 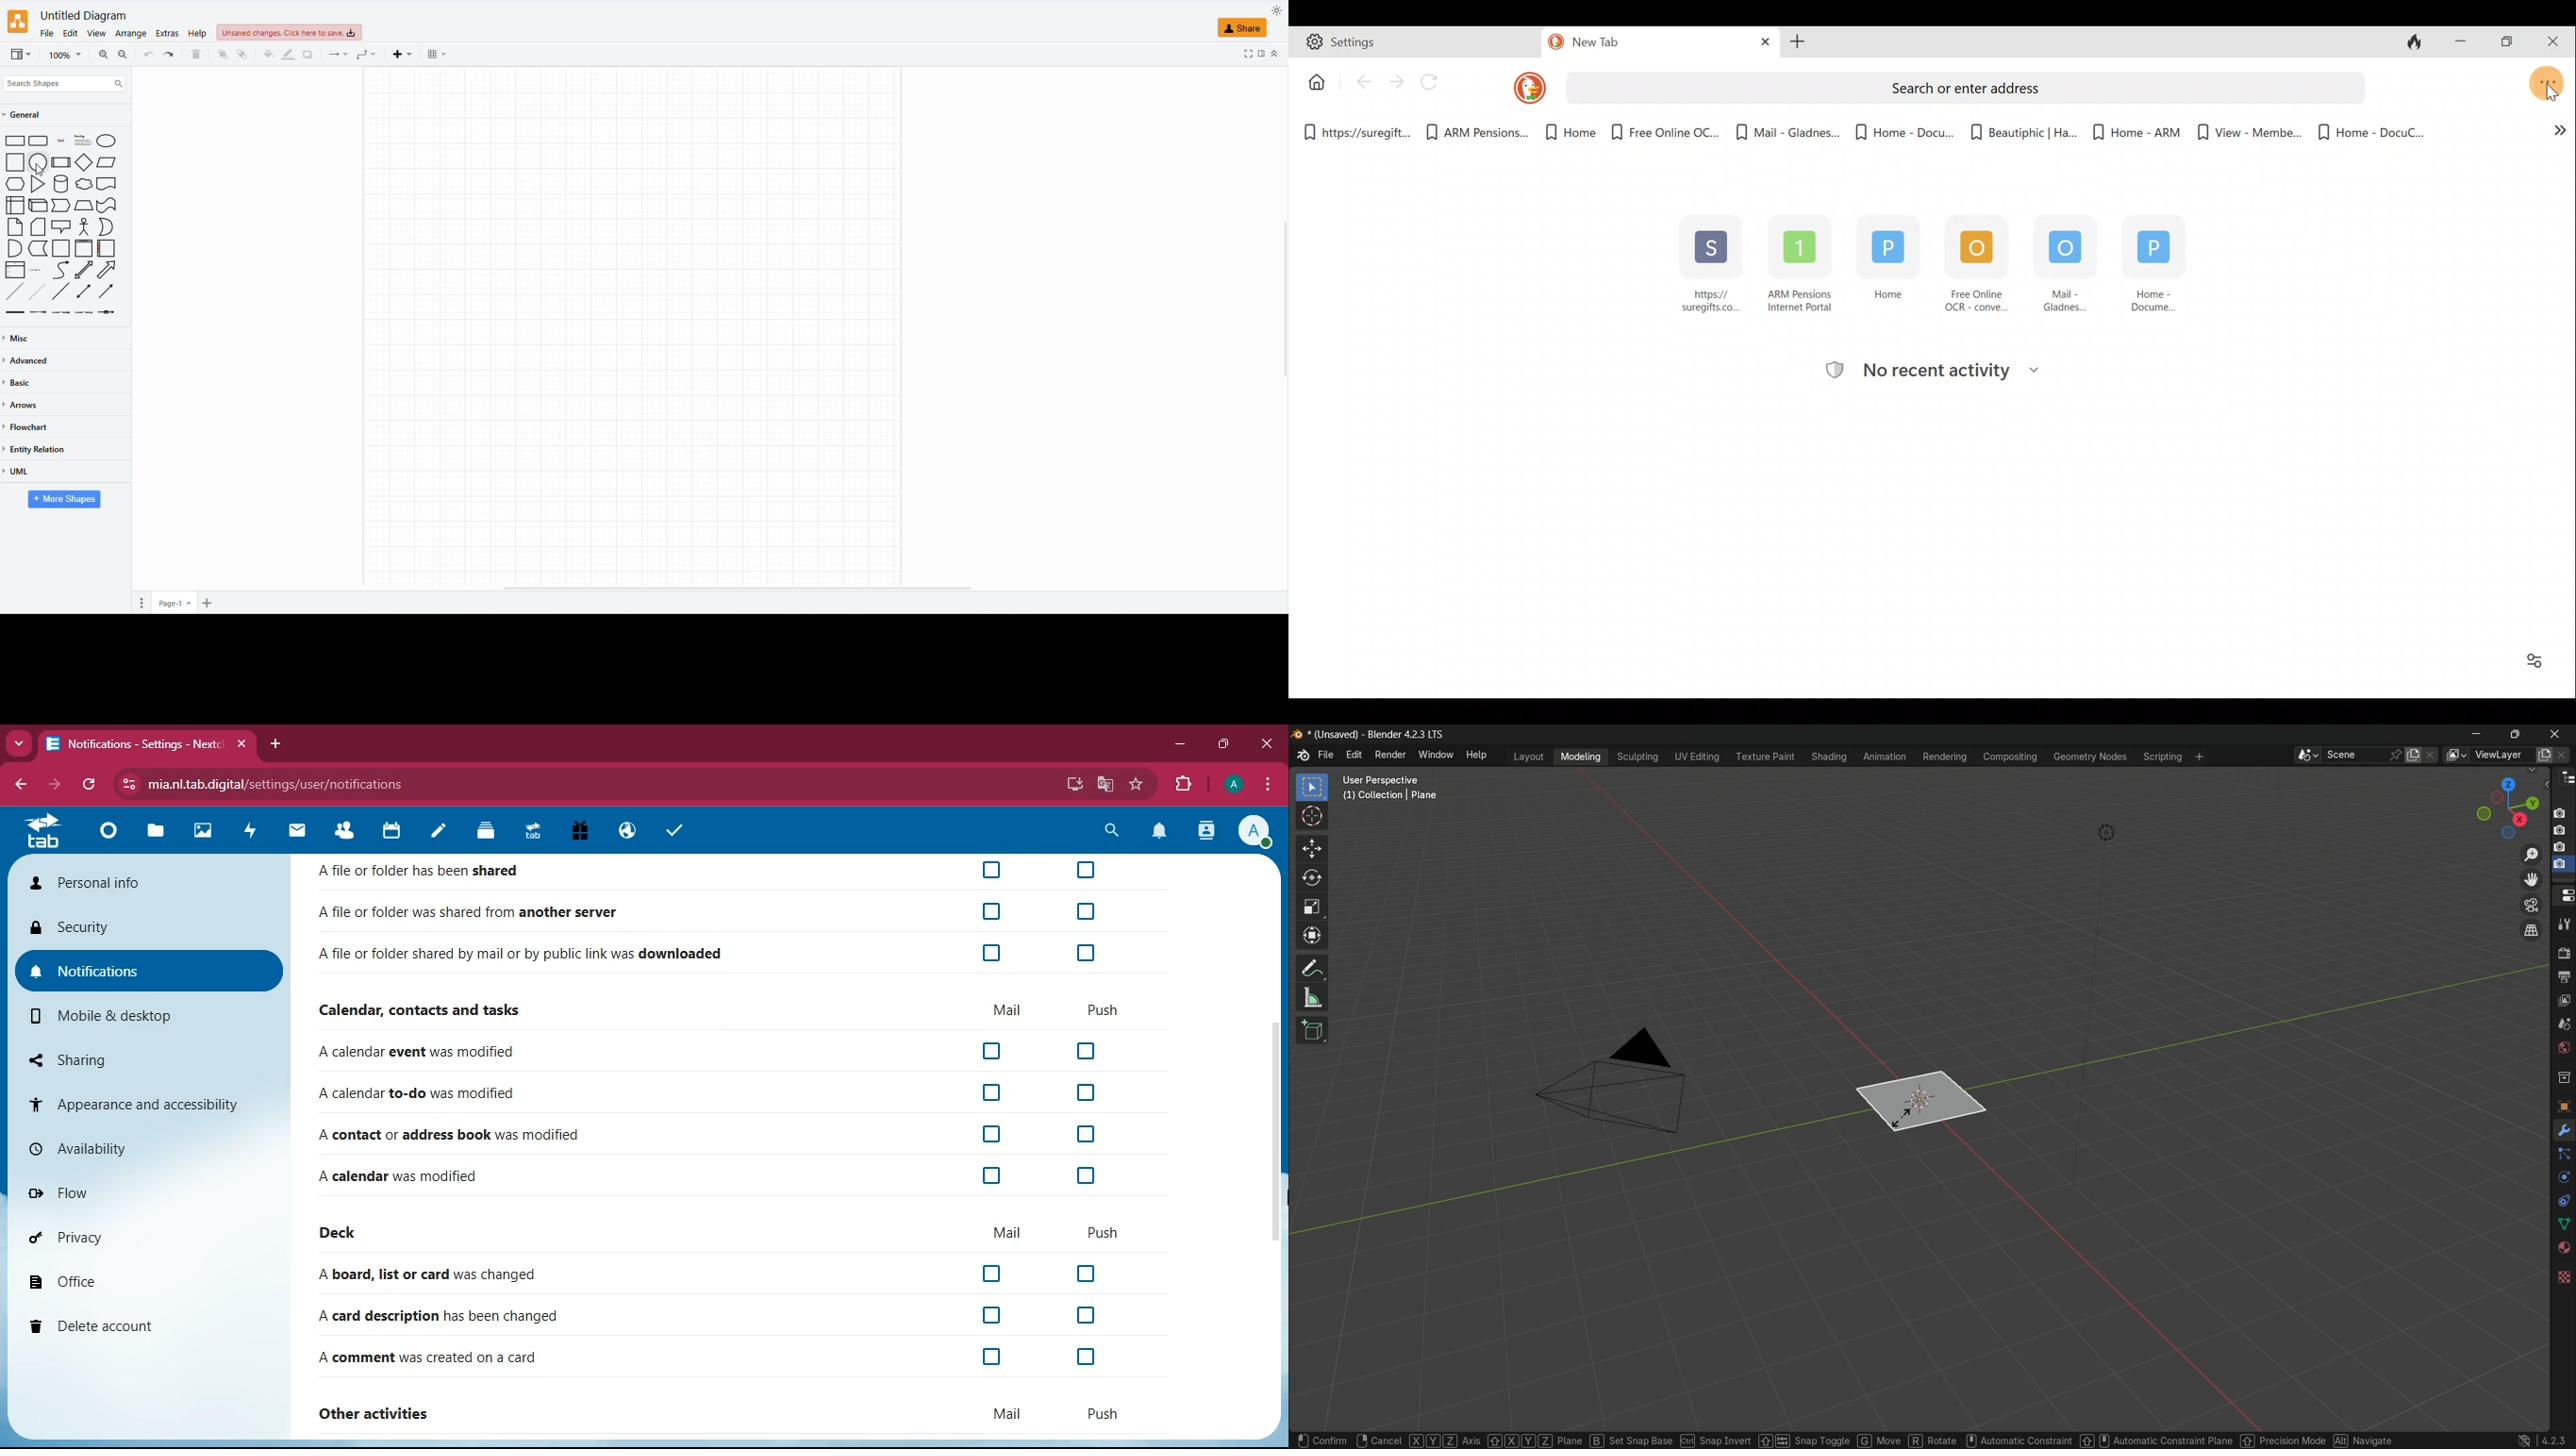 I want to click on cursor, so click(x=40, y=169).